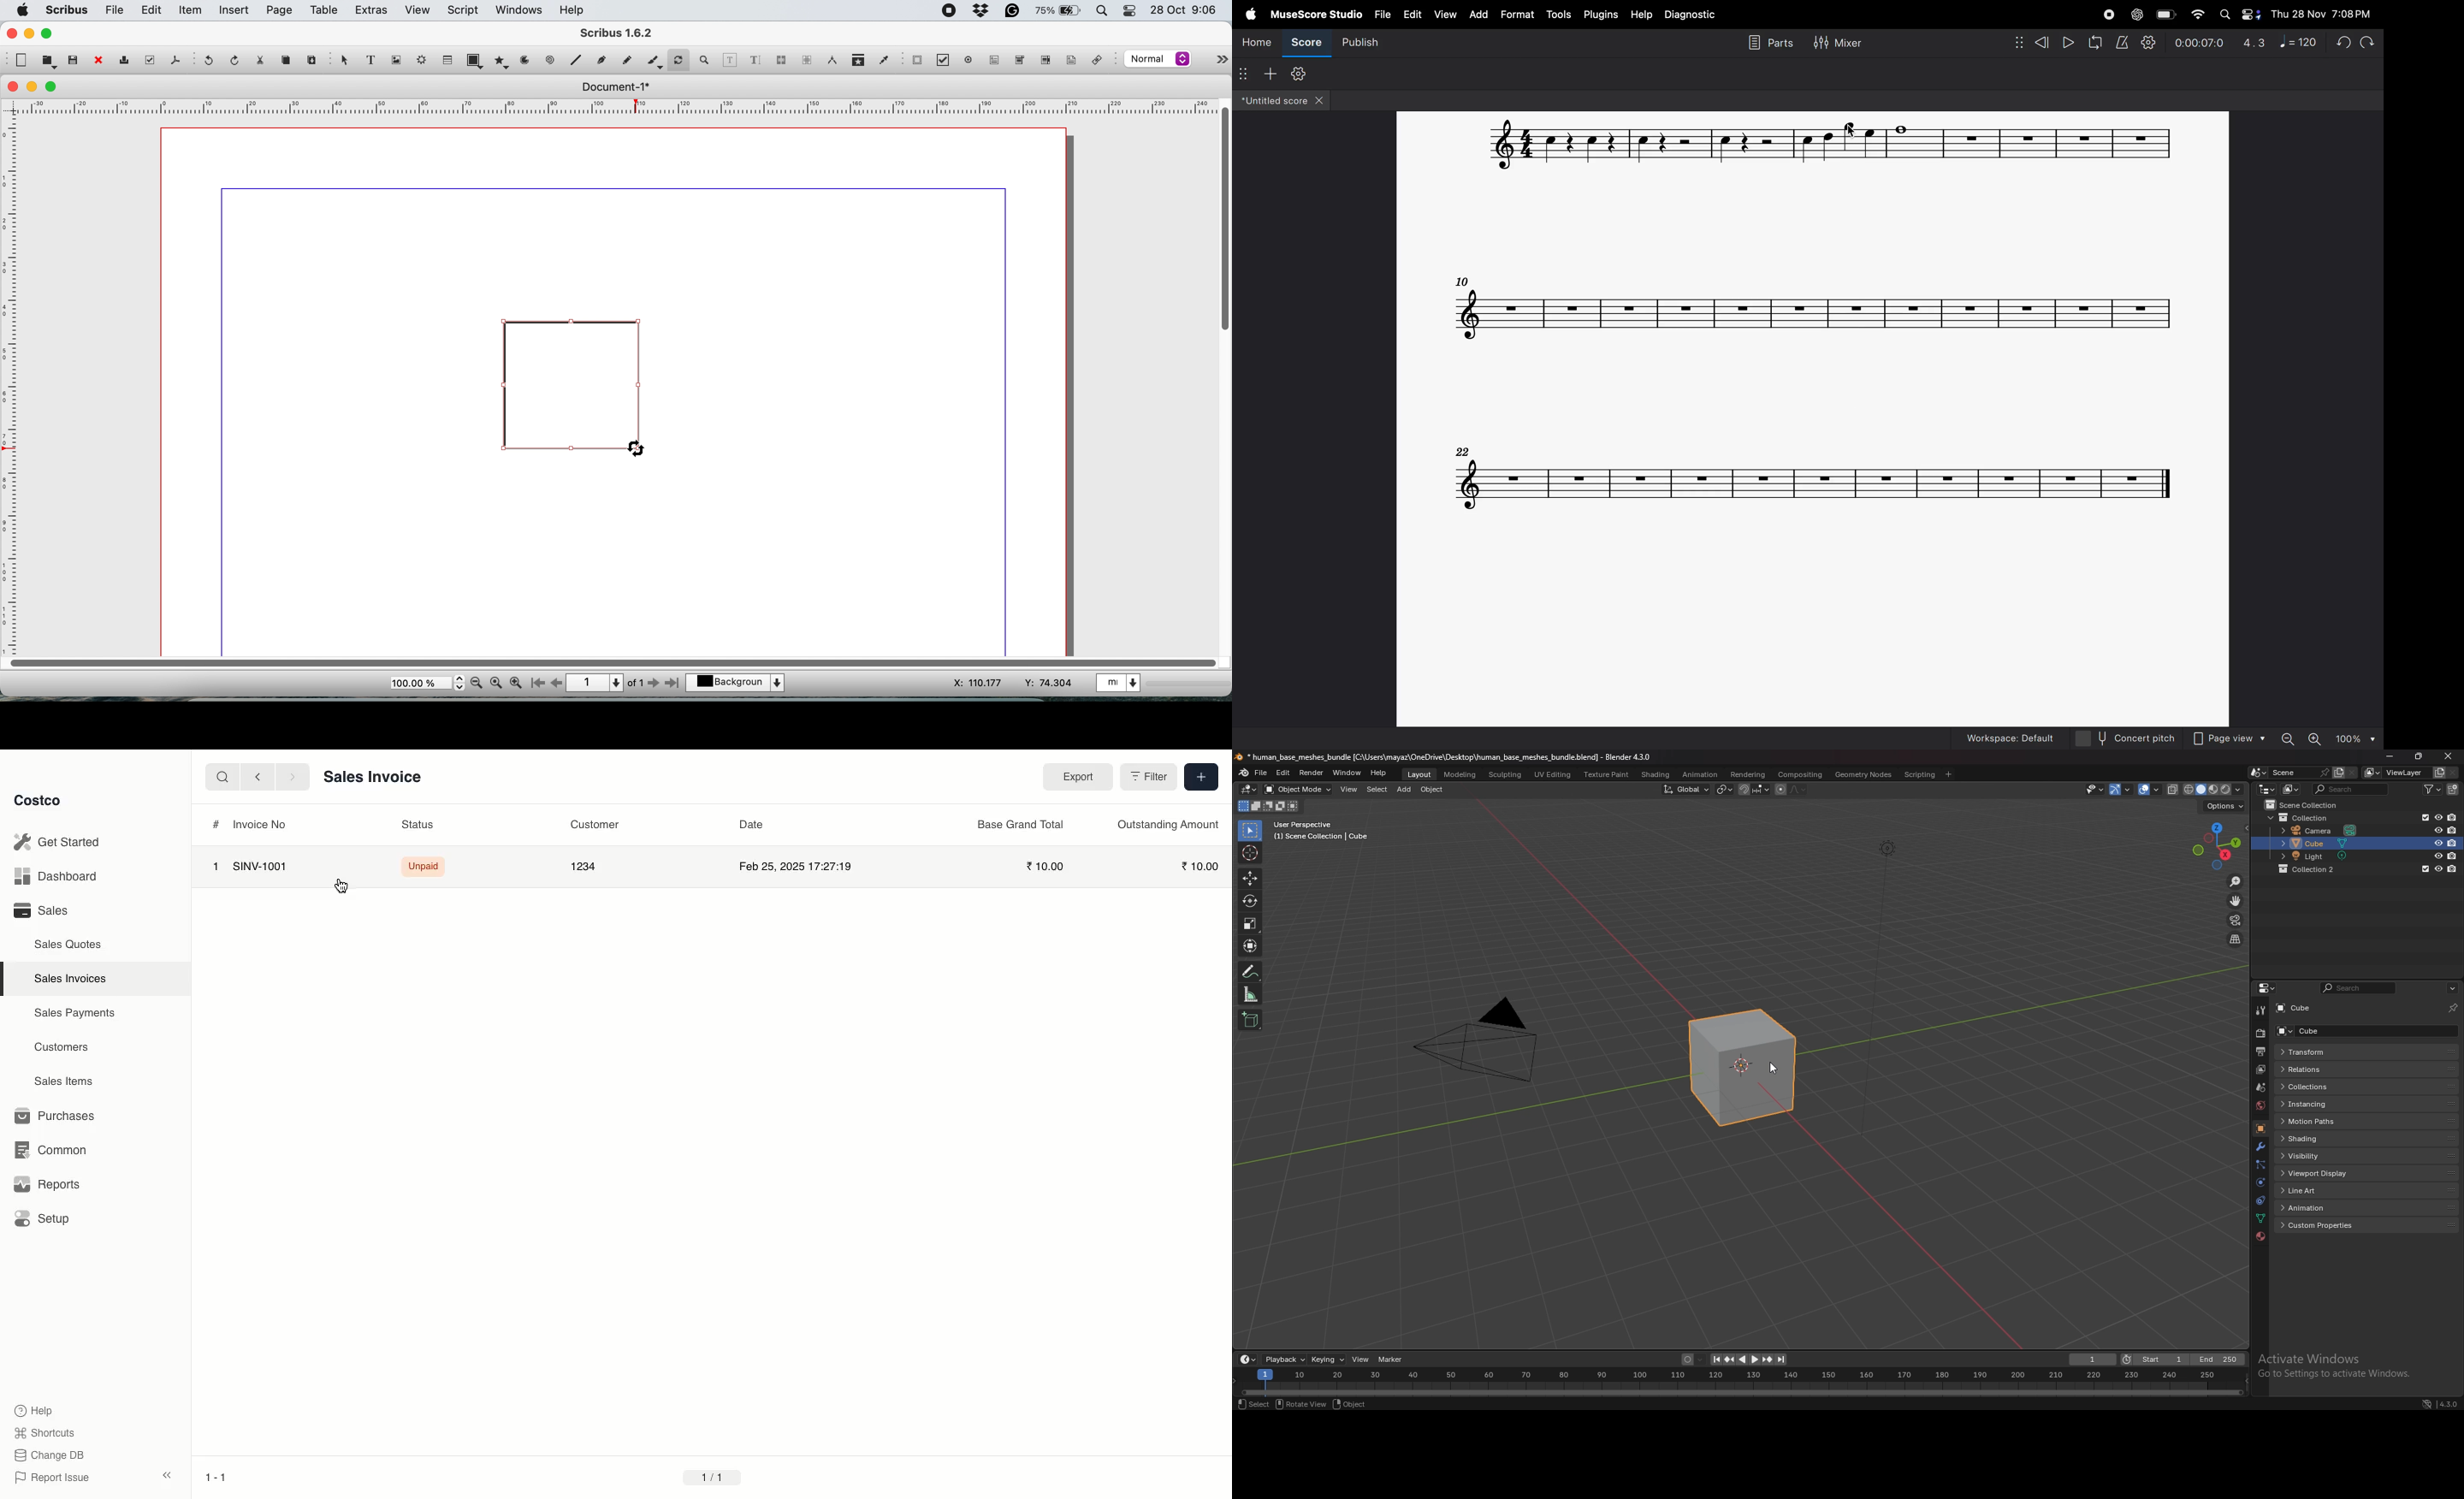  What do you see at coordinates (50, 1455) in the screenshot?
I see `Change DB` at bounding box center [50, 1455].